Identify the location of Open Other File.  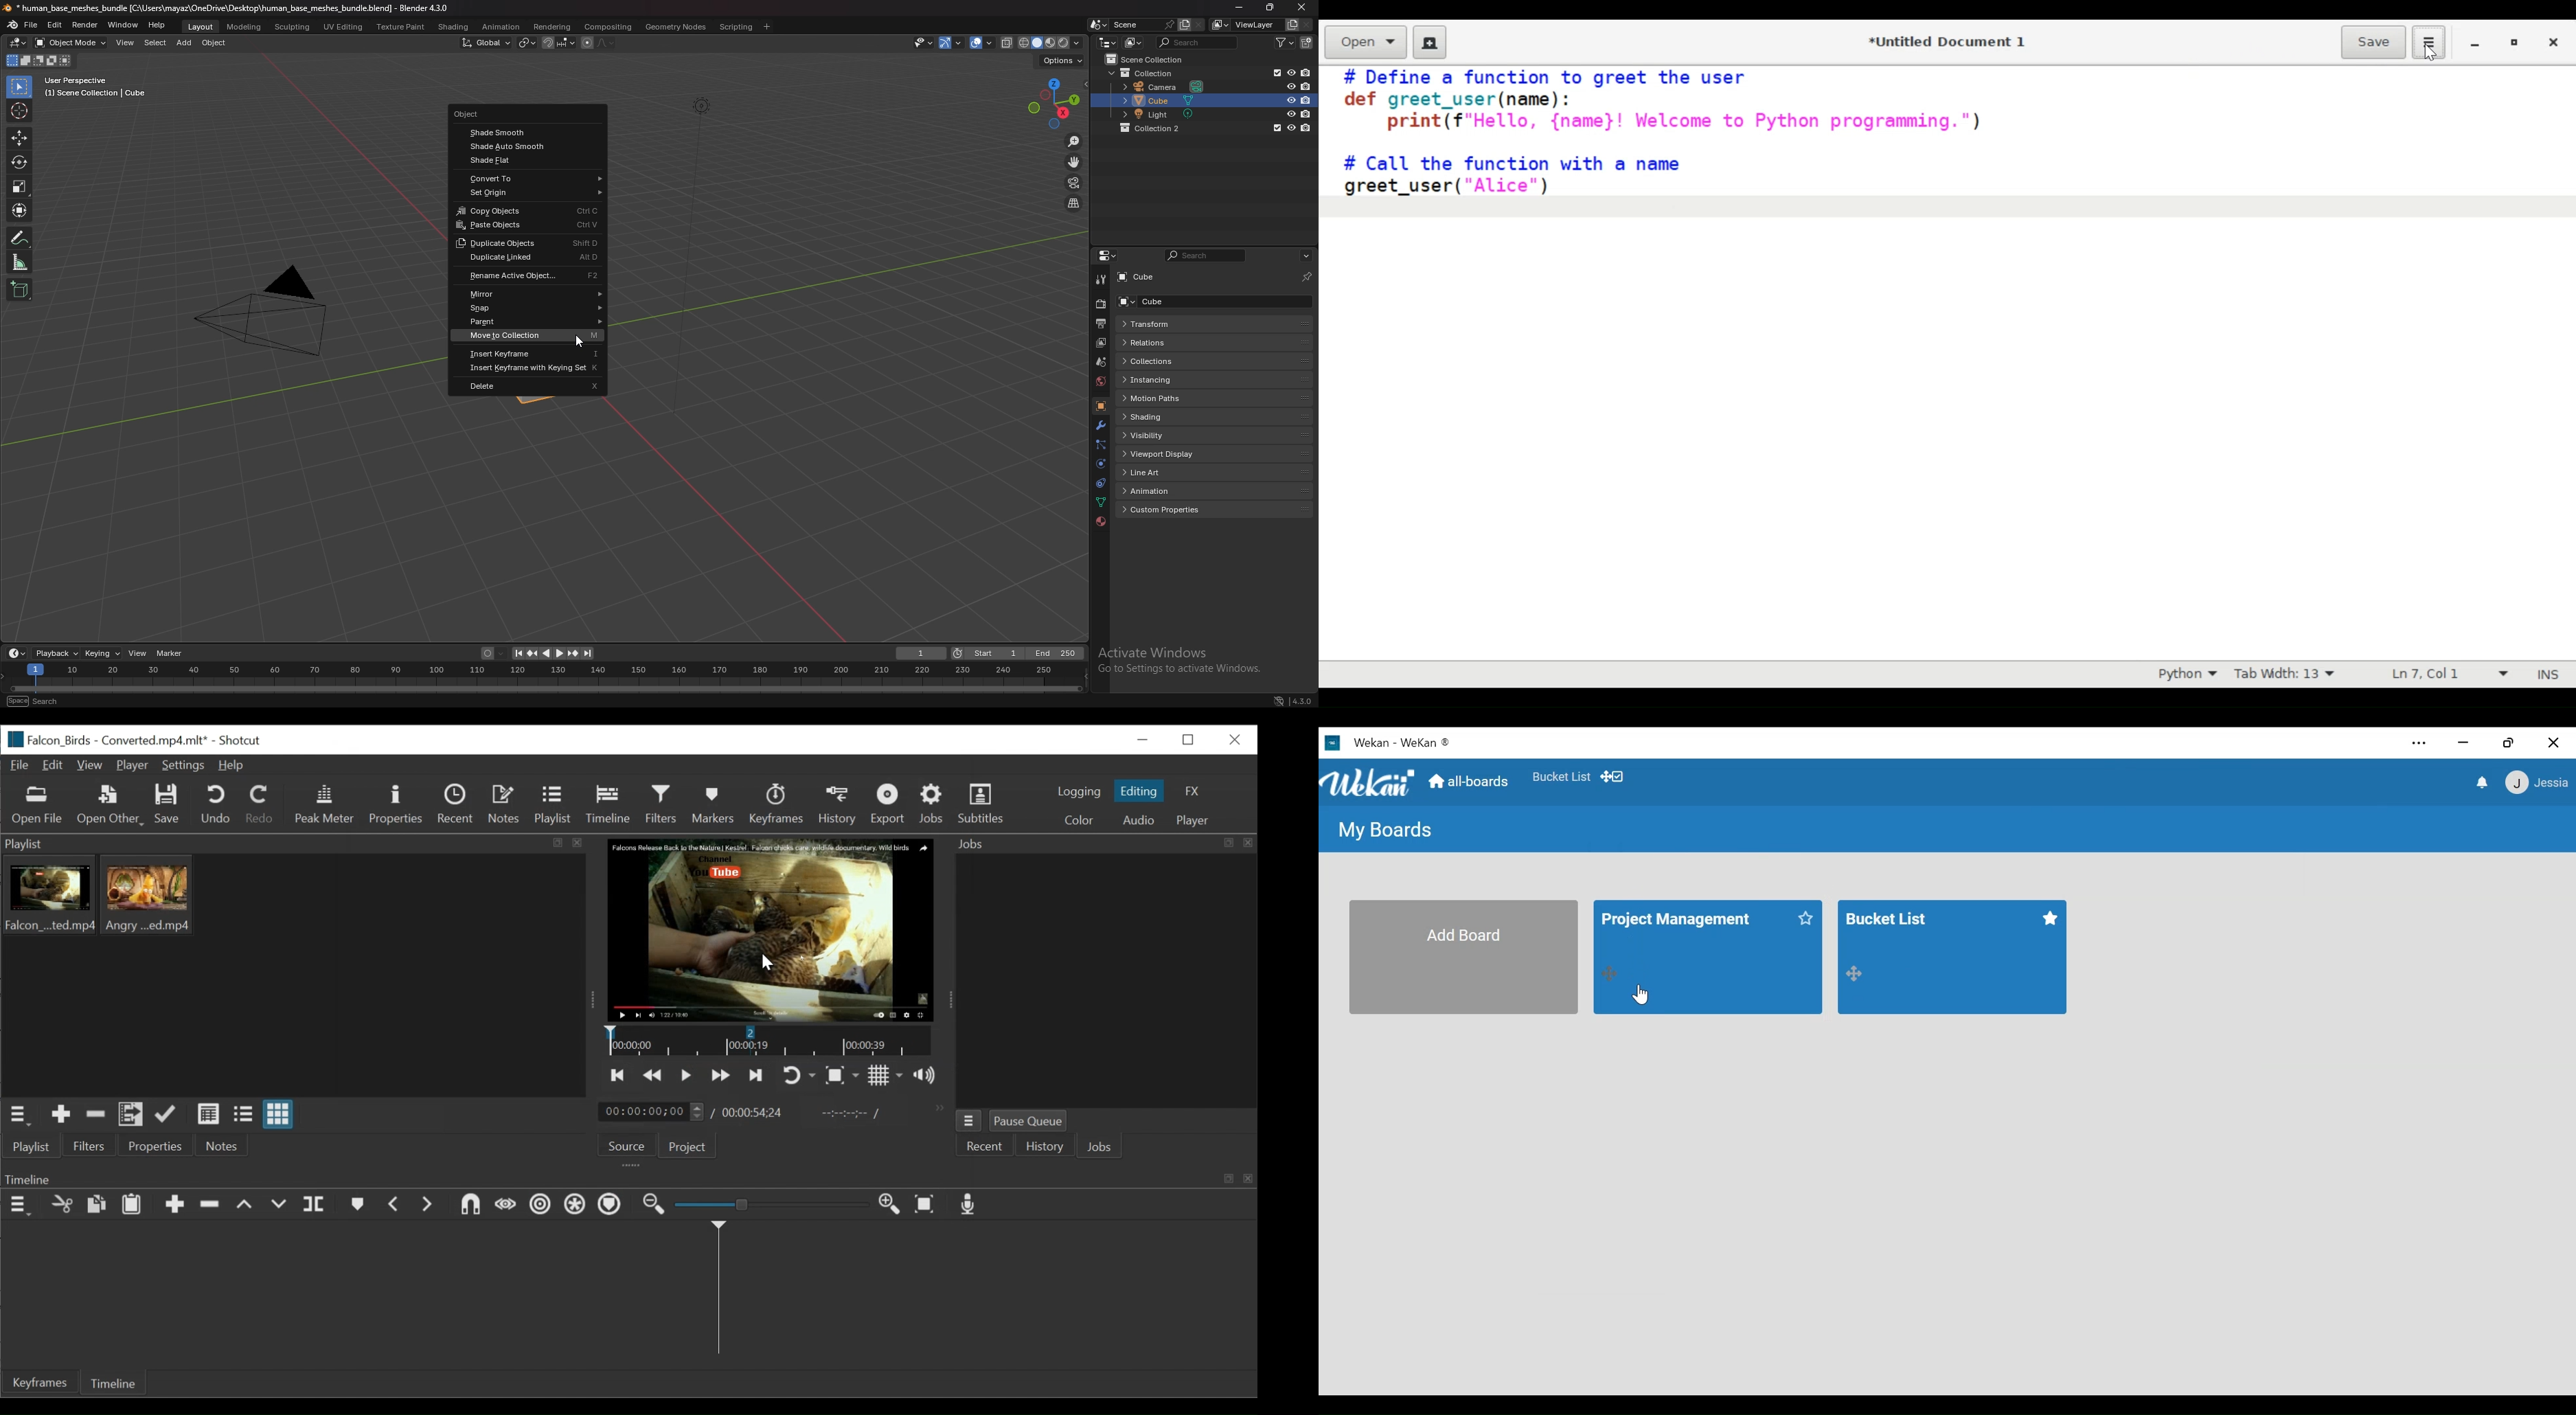
(37, 806).